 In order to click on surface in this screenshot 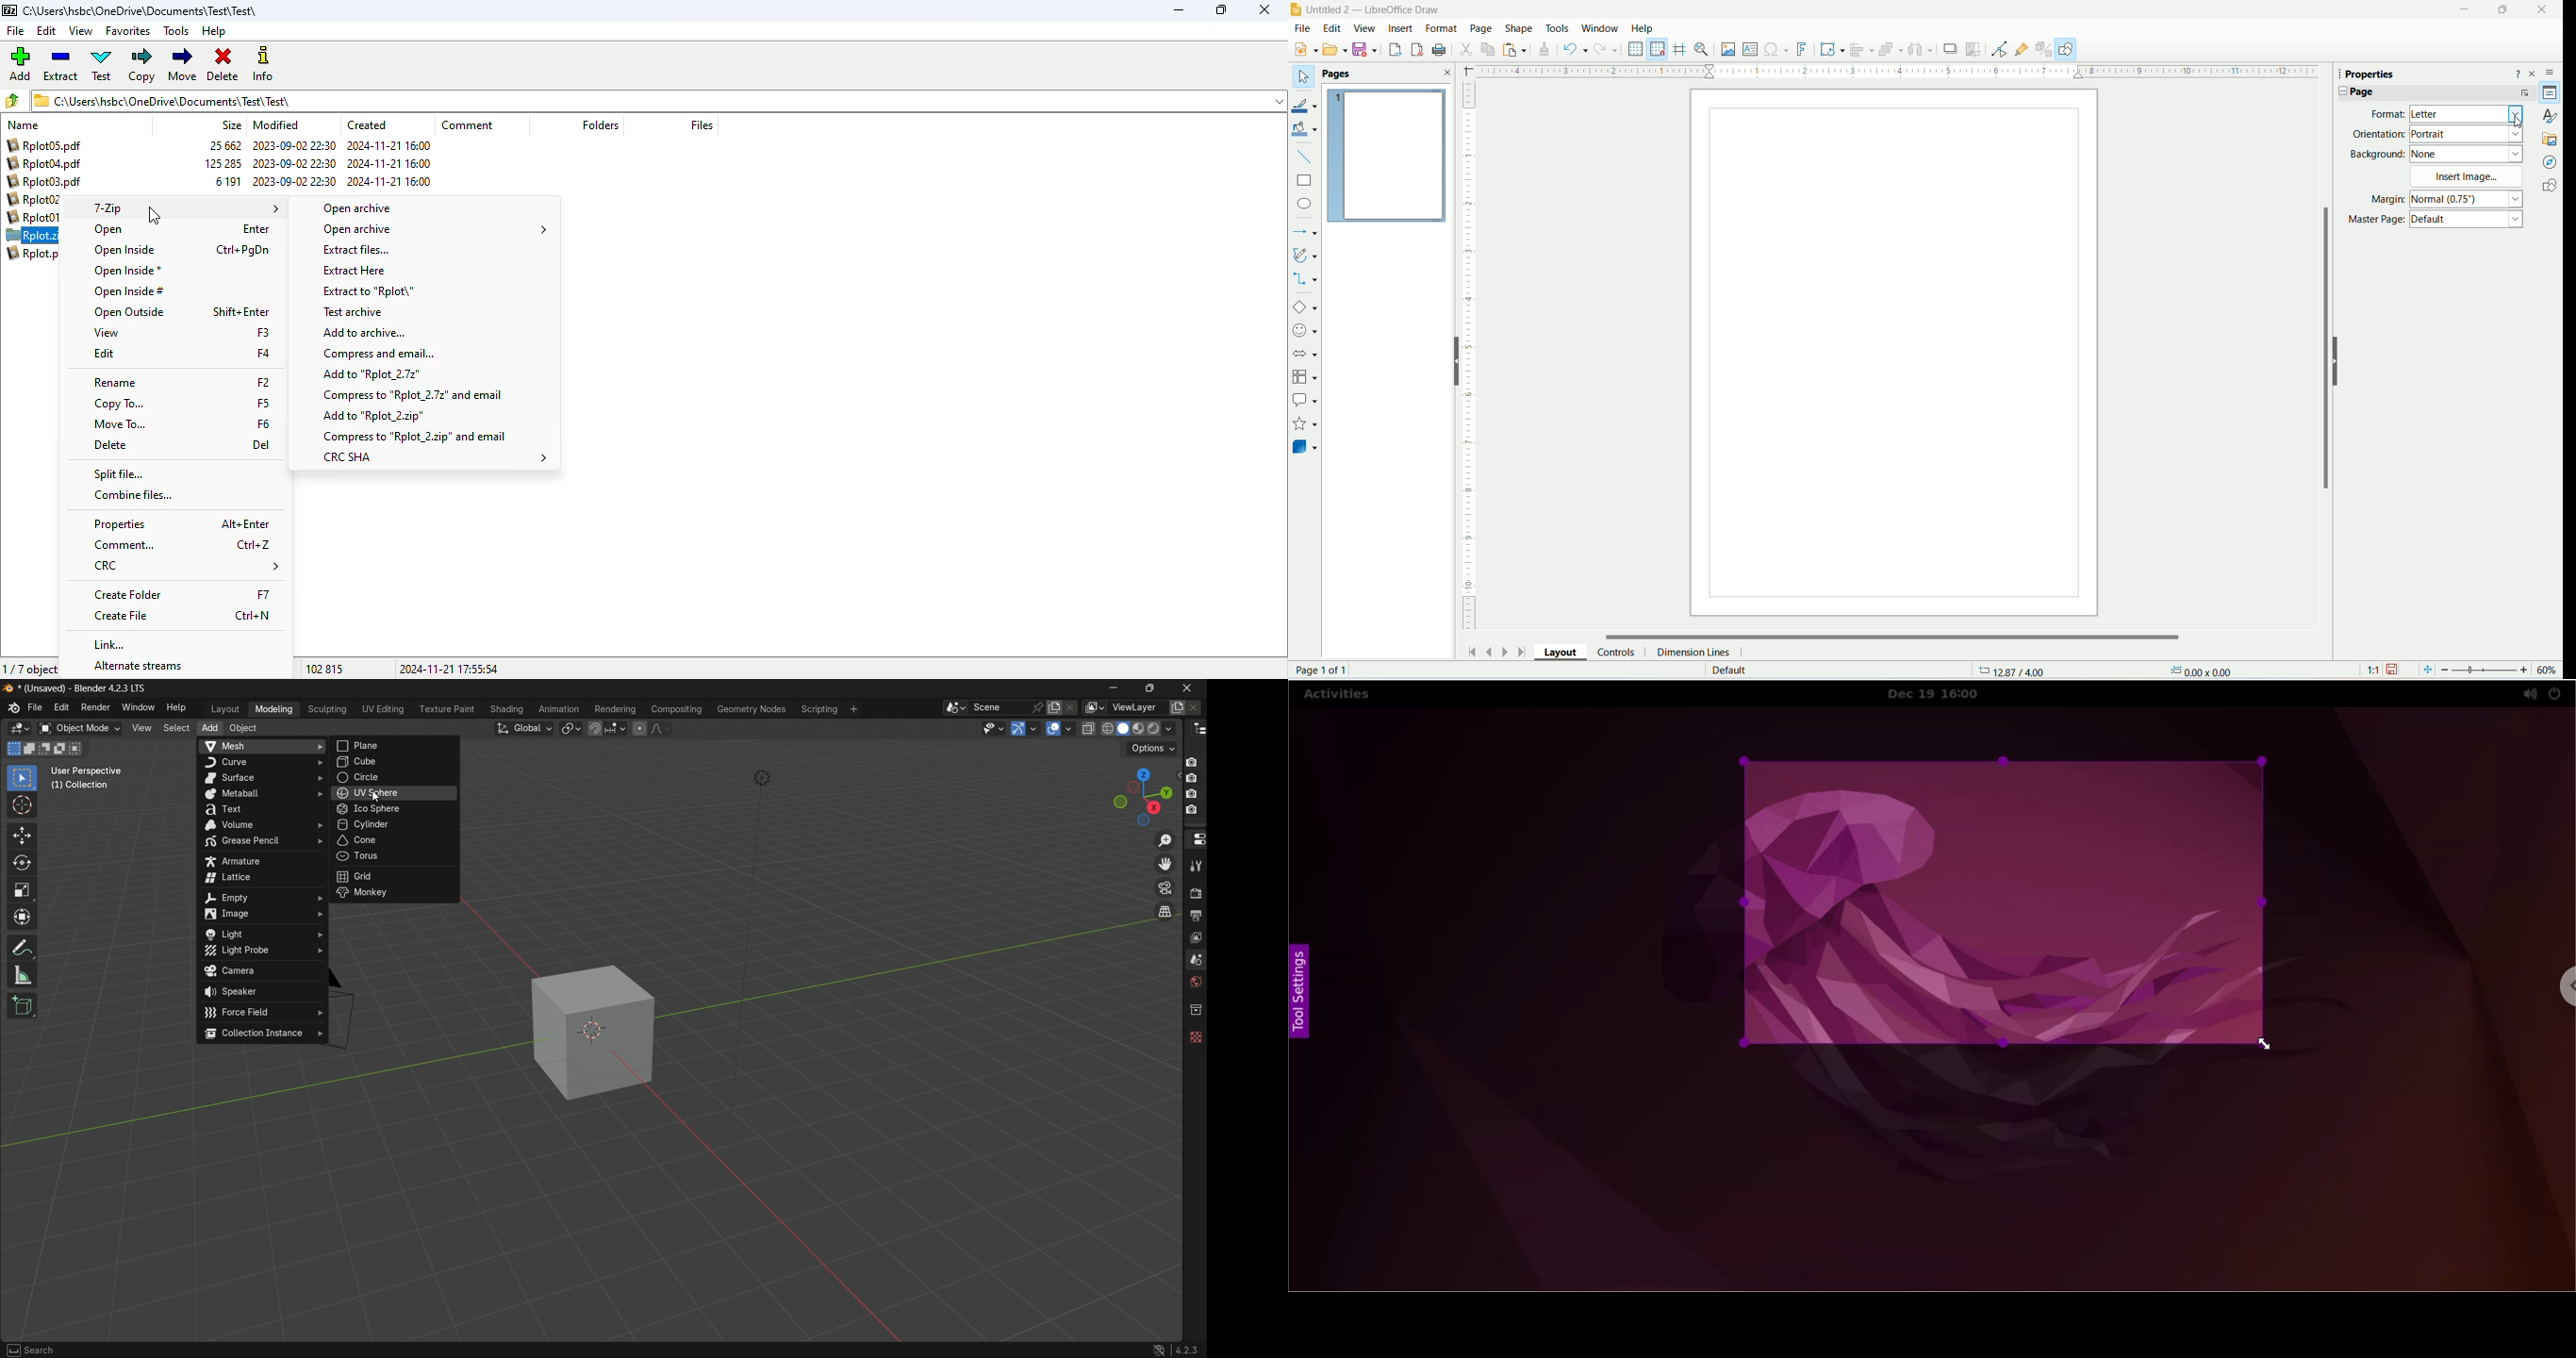, I will do `click(262, 777)`.